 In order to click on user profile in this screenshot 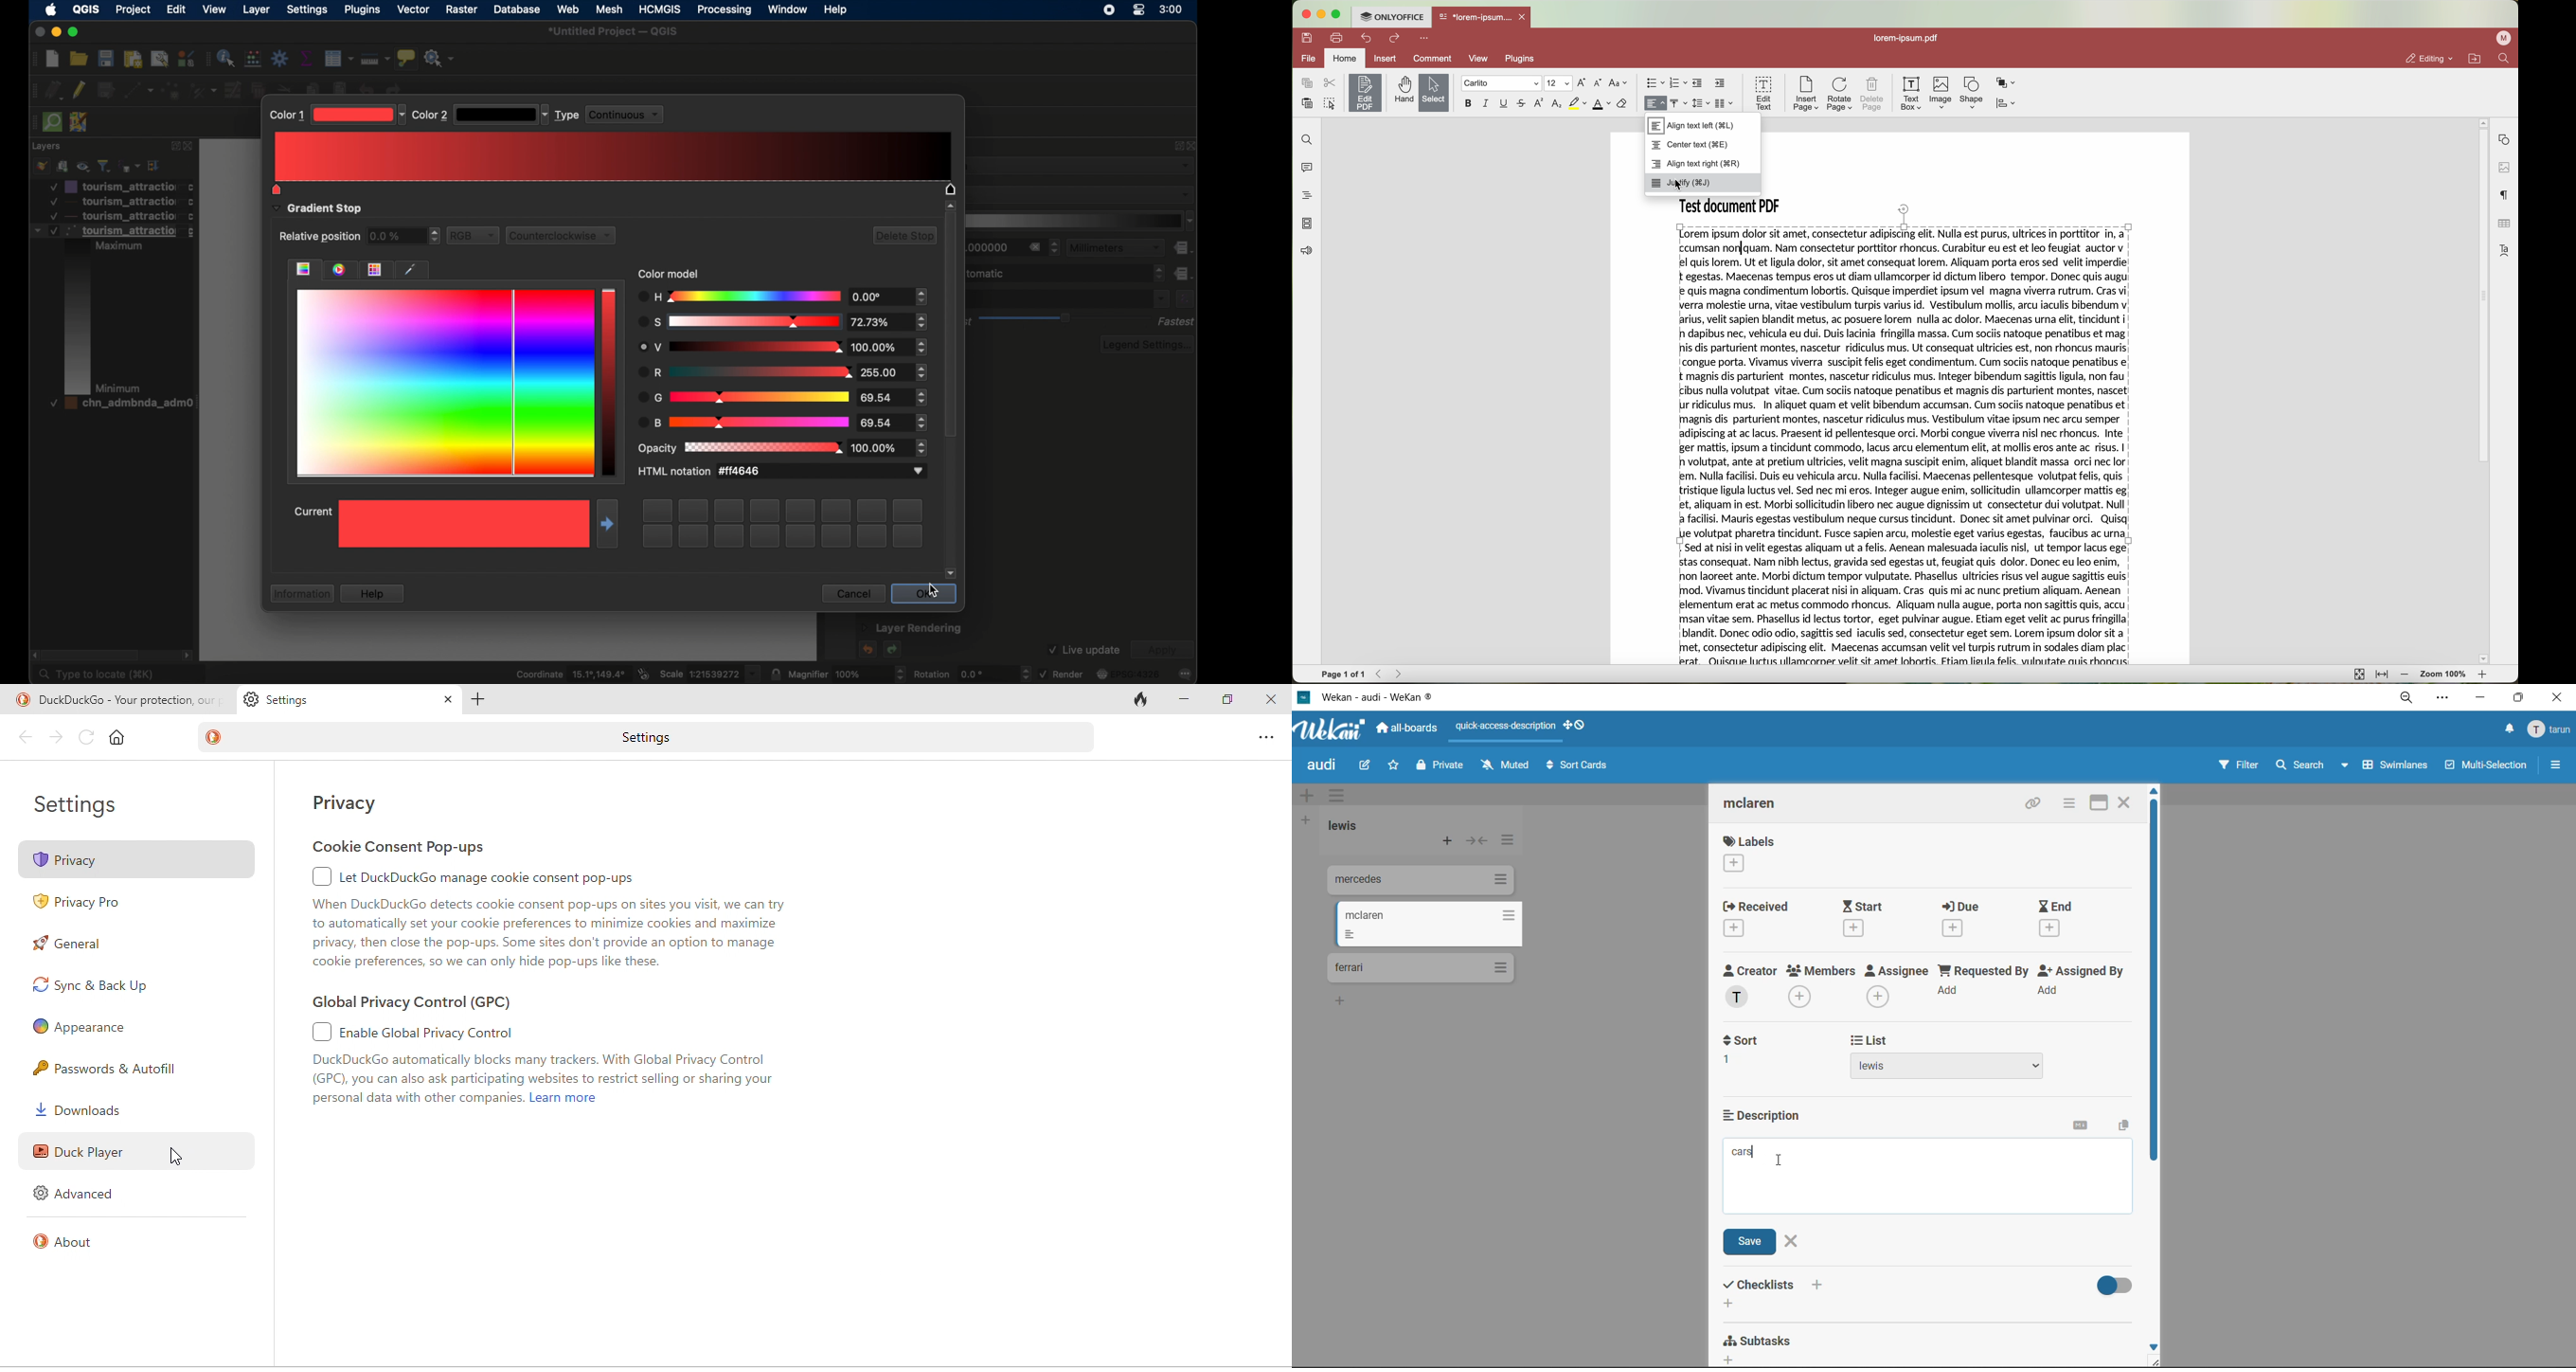, I will do `click(2504, 39)`.